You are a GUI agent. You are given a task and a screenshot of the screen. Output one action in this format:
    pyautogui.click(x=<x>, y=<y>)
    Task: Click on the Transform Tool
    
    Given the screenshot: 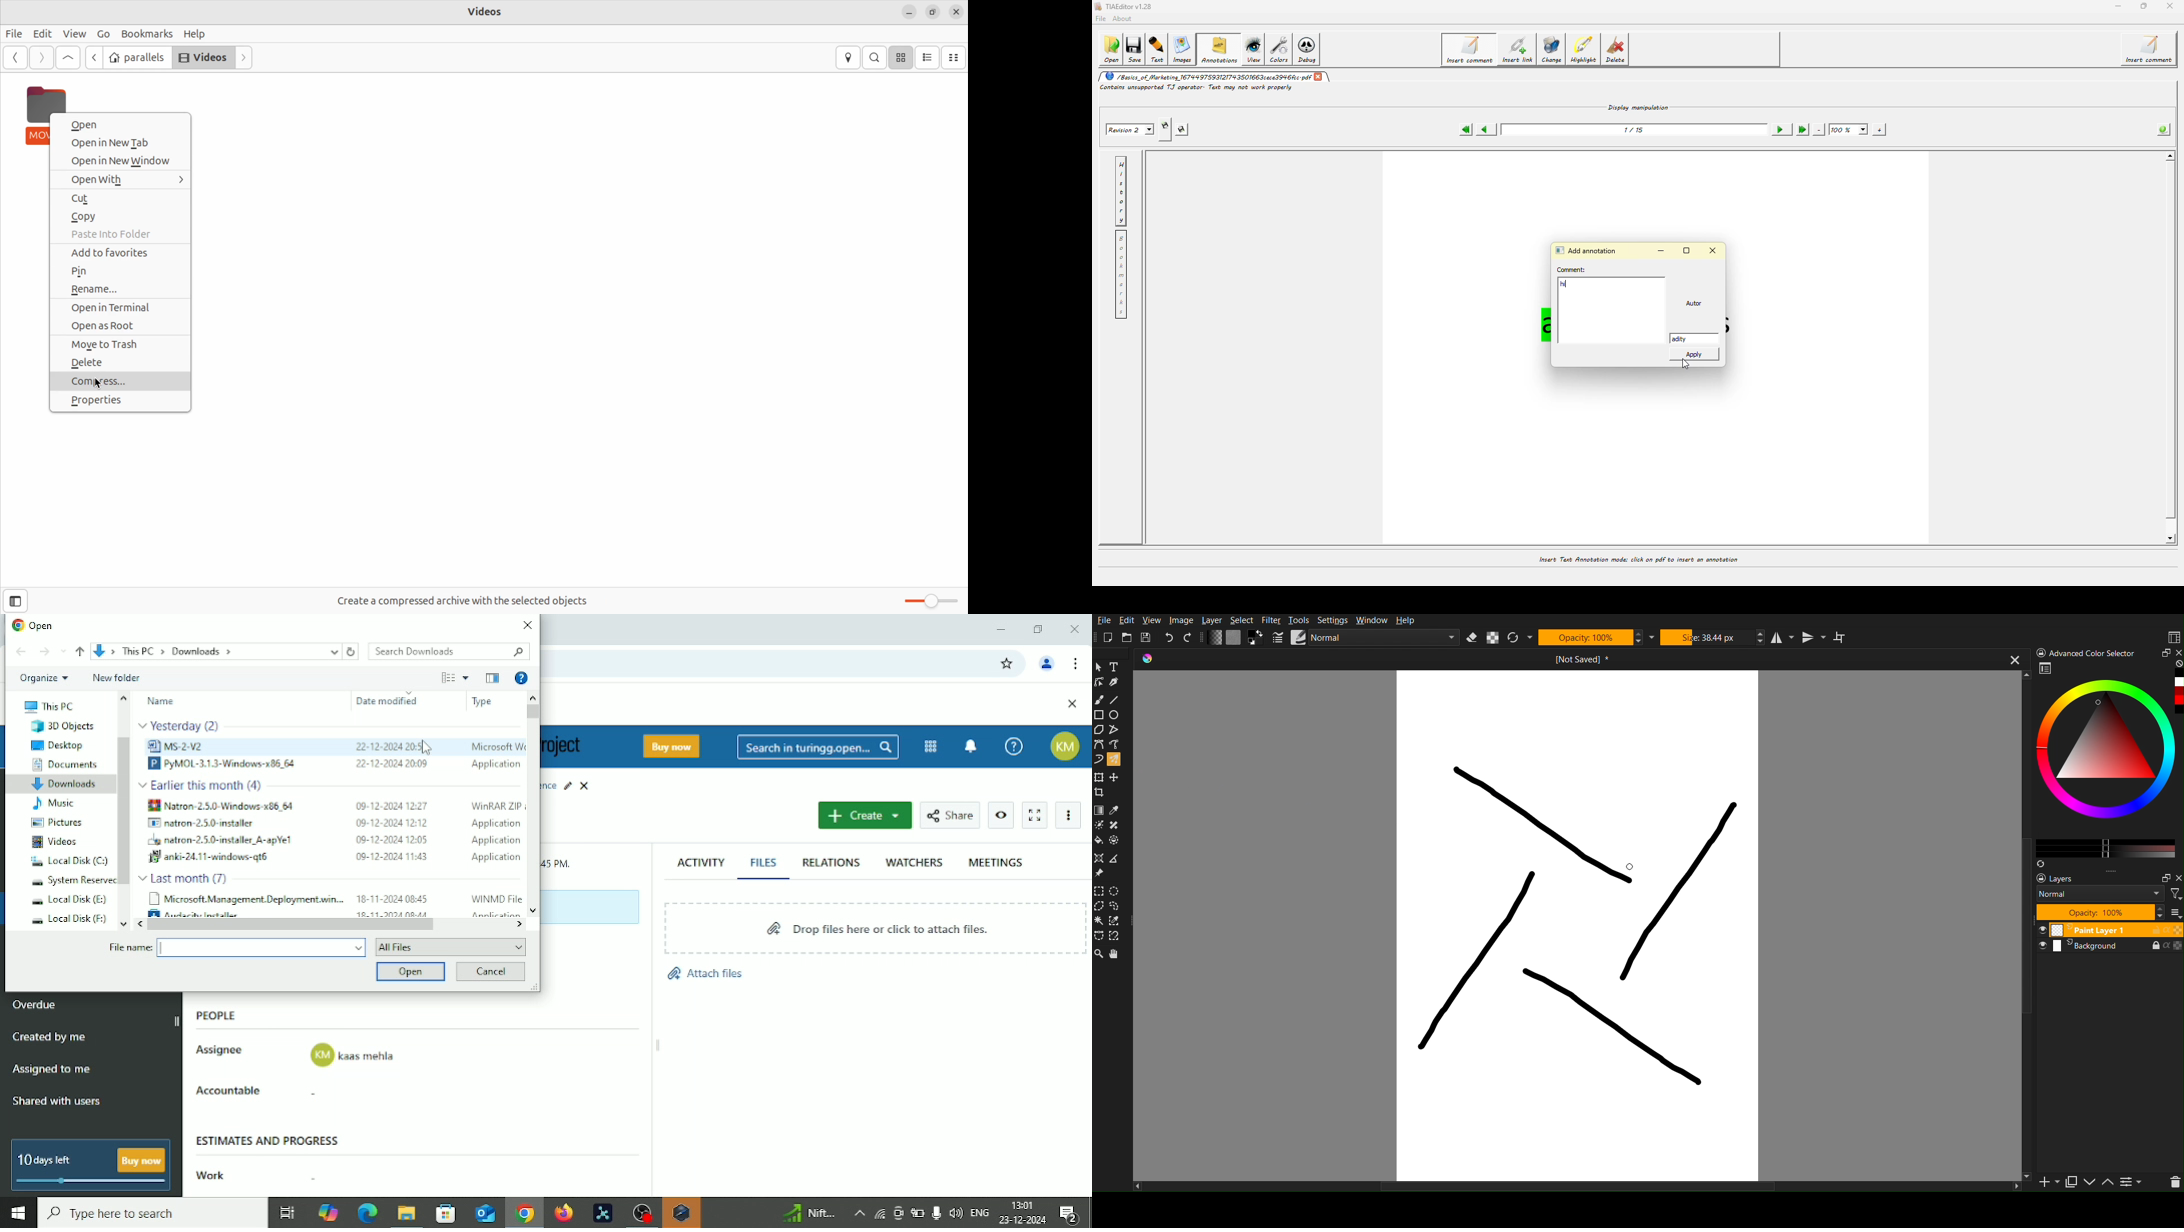 What is the action you would take?
    pyautogui.click(x=1099, y=777)
    